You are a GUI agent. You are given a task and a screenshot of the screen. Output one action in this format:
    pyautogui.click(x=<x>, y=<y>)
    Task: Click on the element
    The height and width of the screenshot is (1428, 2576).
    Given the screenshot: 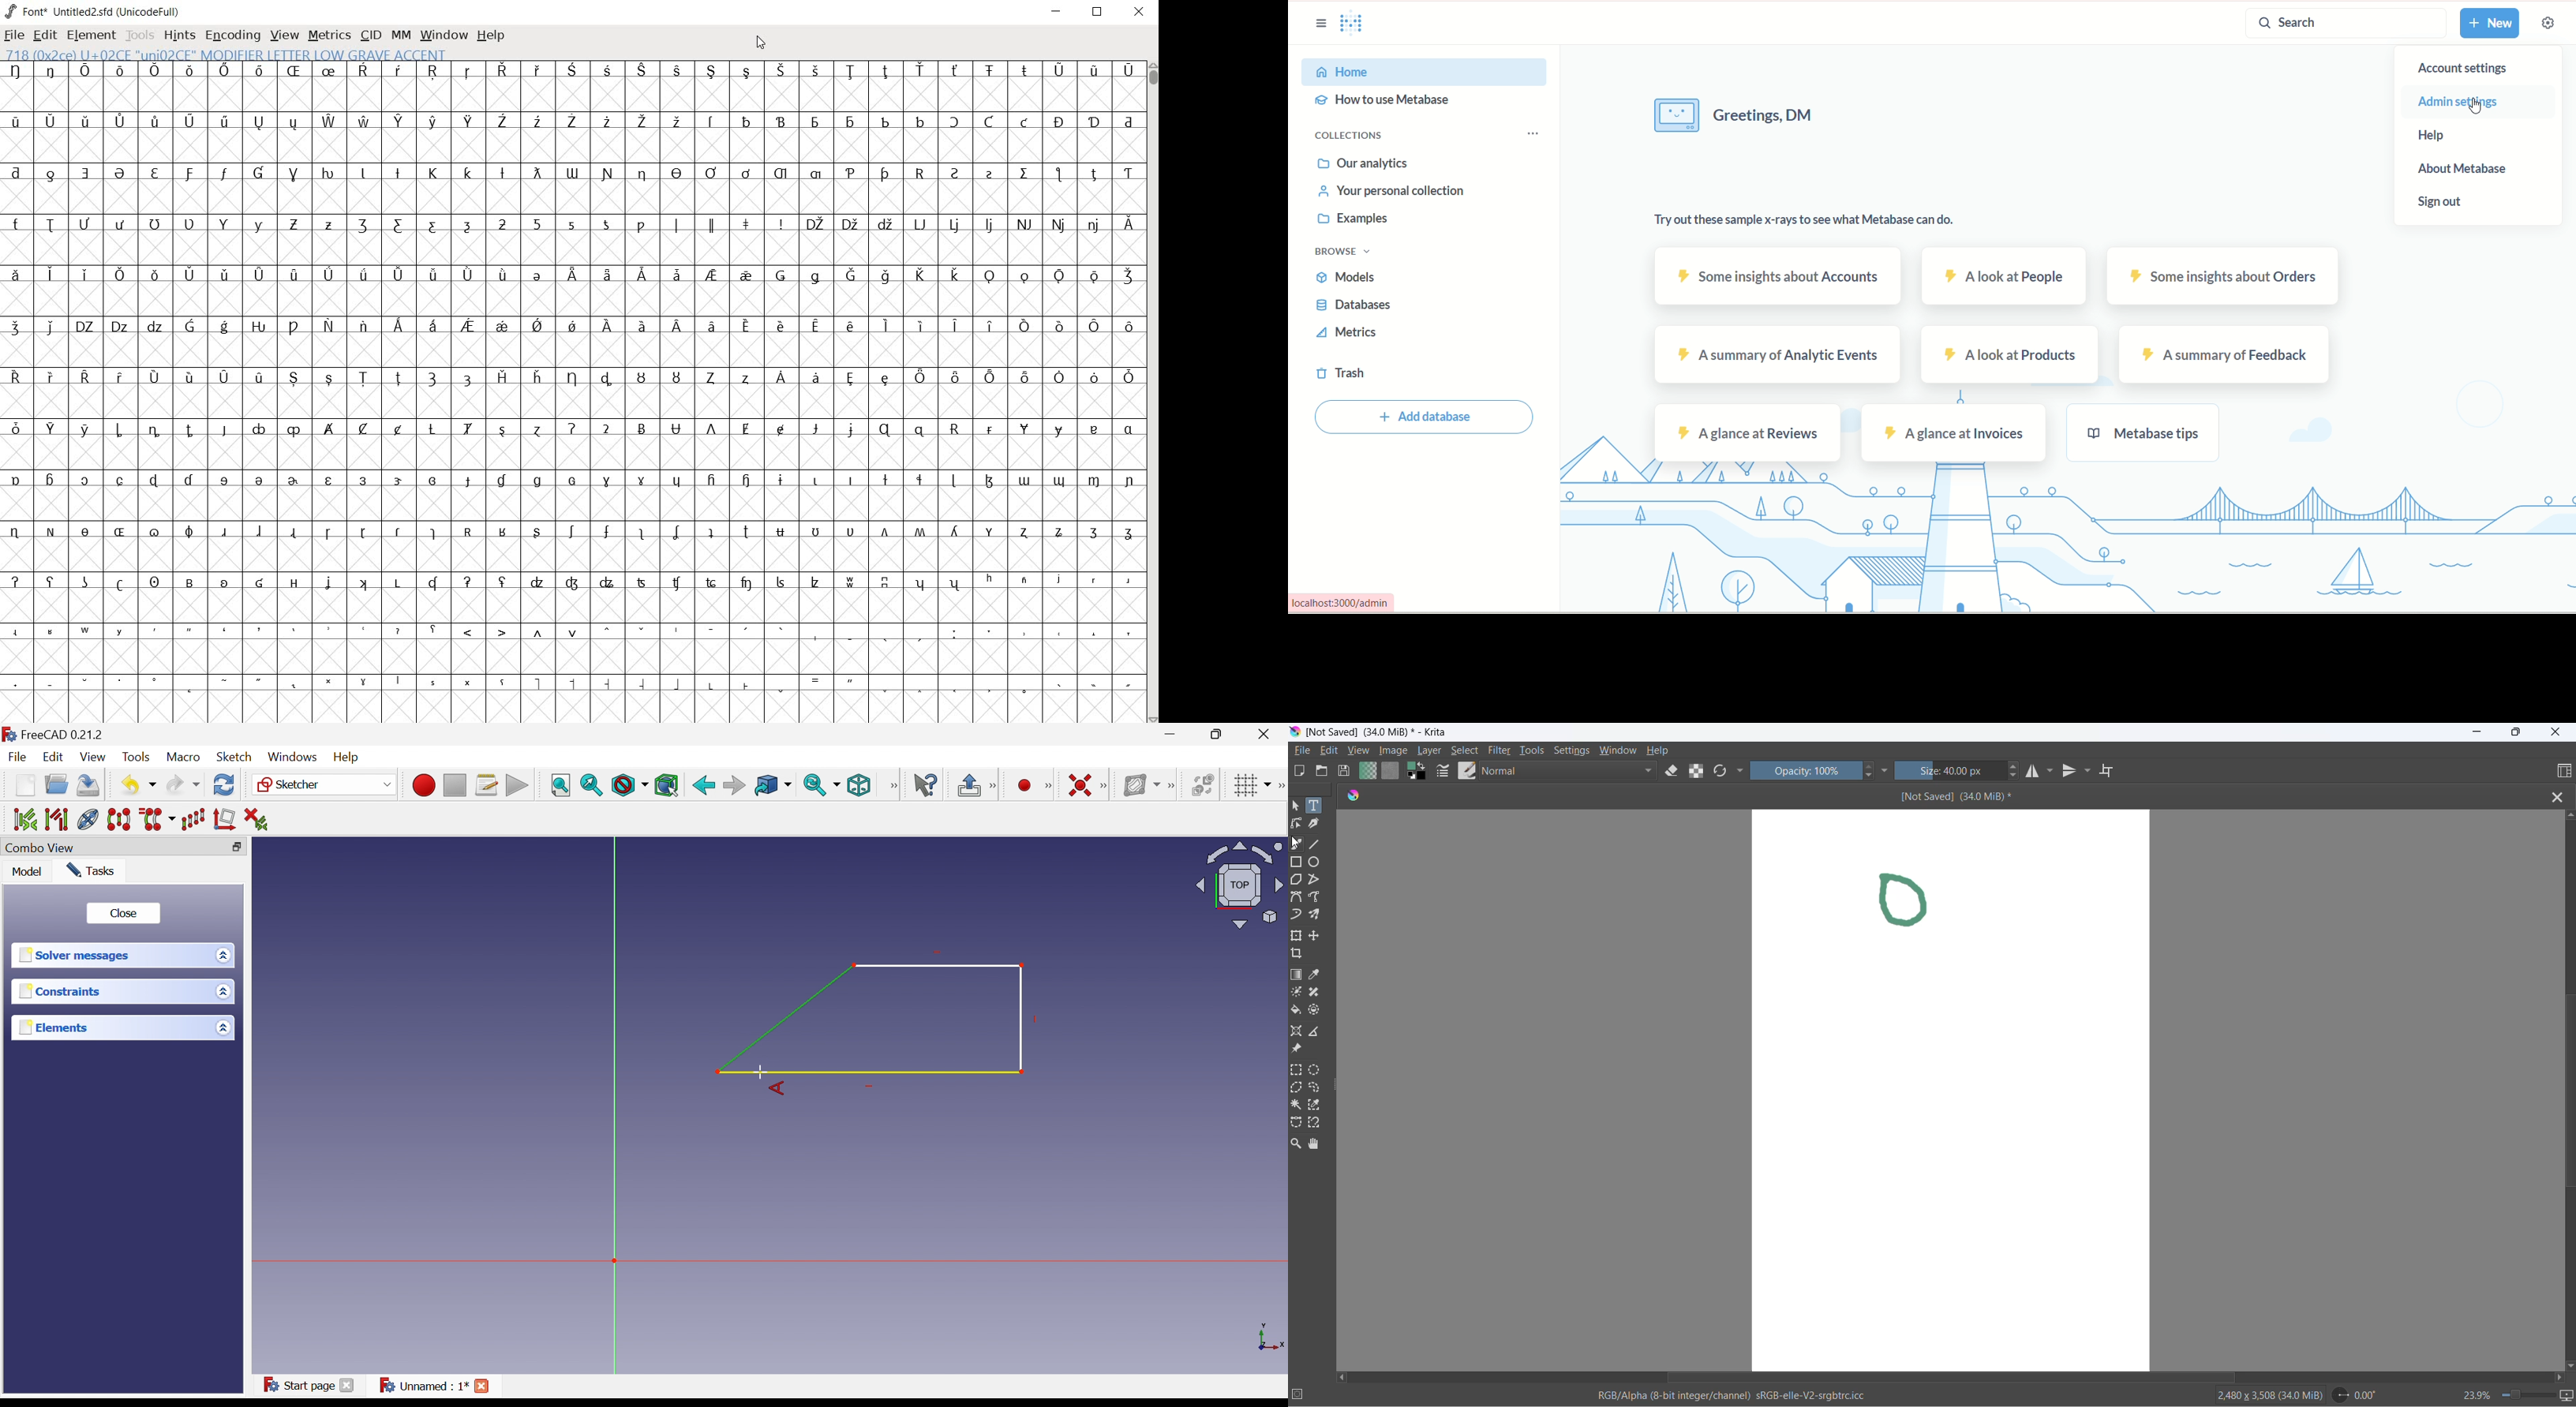 What is the action you would take?
    pyautogui.click(x=91, y=35)
    